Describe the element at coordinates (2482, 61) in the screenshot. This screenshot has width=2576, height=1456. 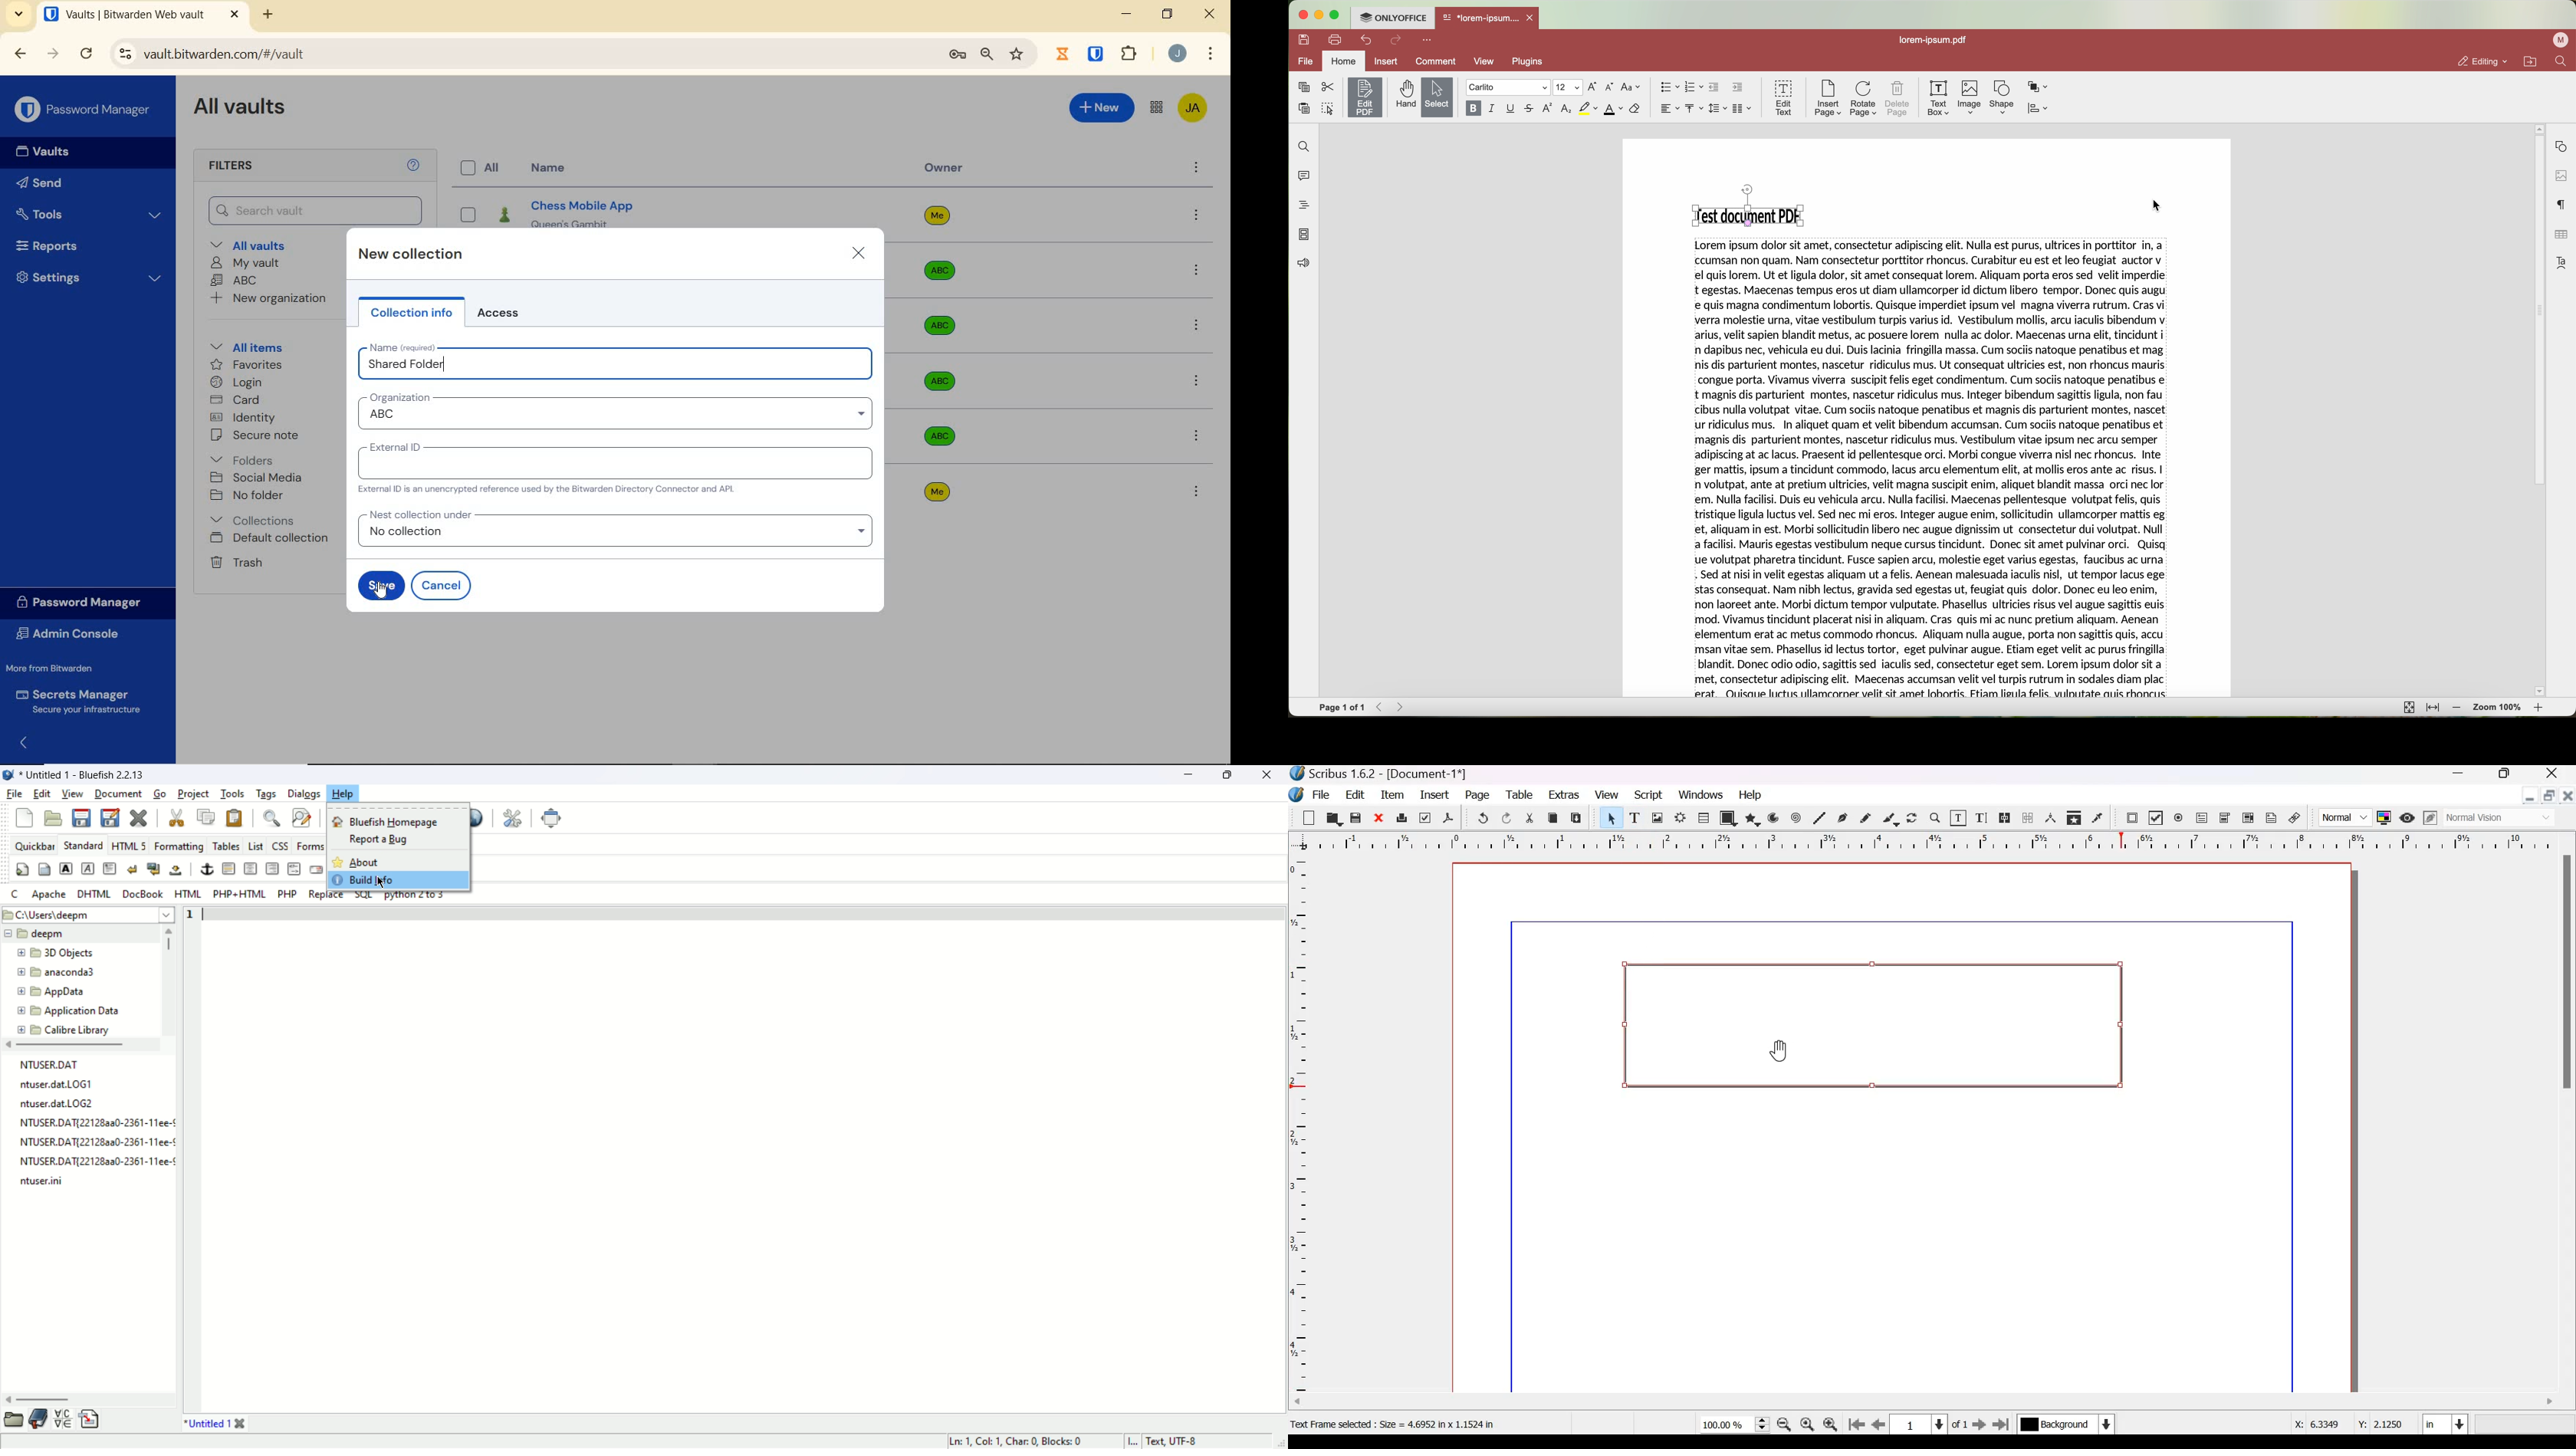
I see `editing` at that location.